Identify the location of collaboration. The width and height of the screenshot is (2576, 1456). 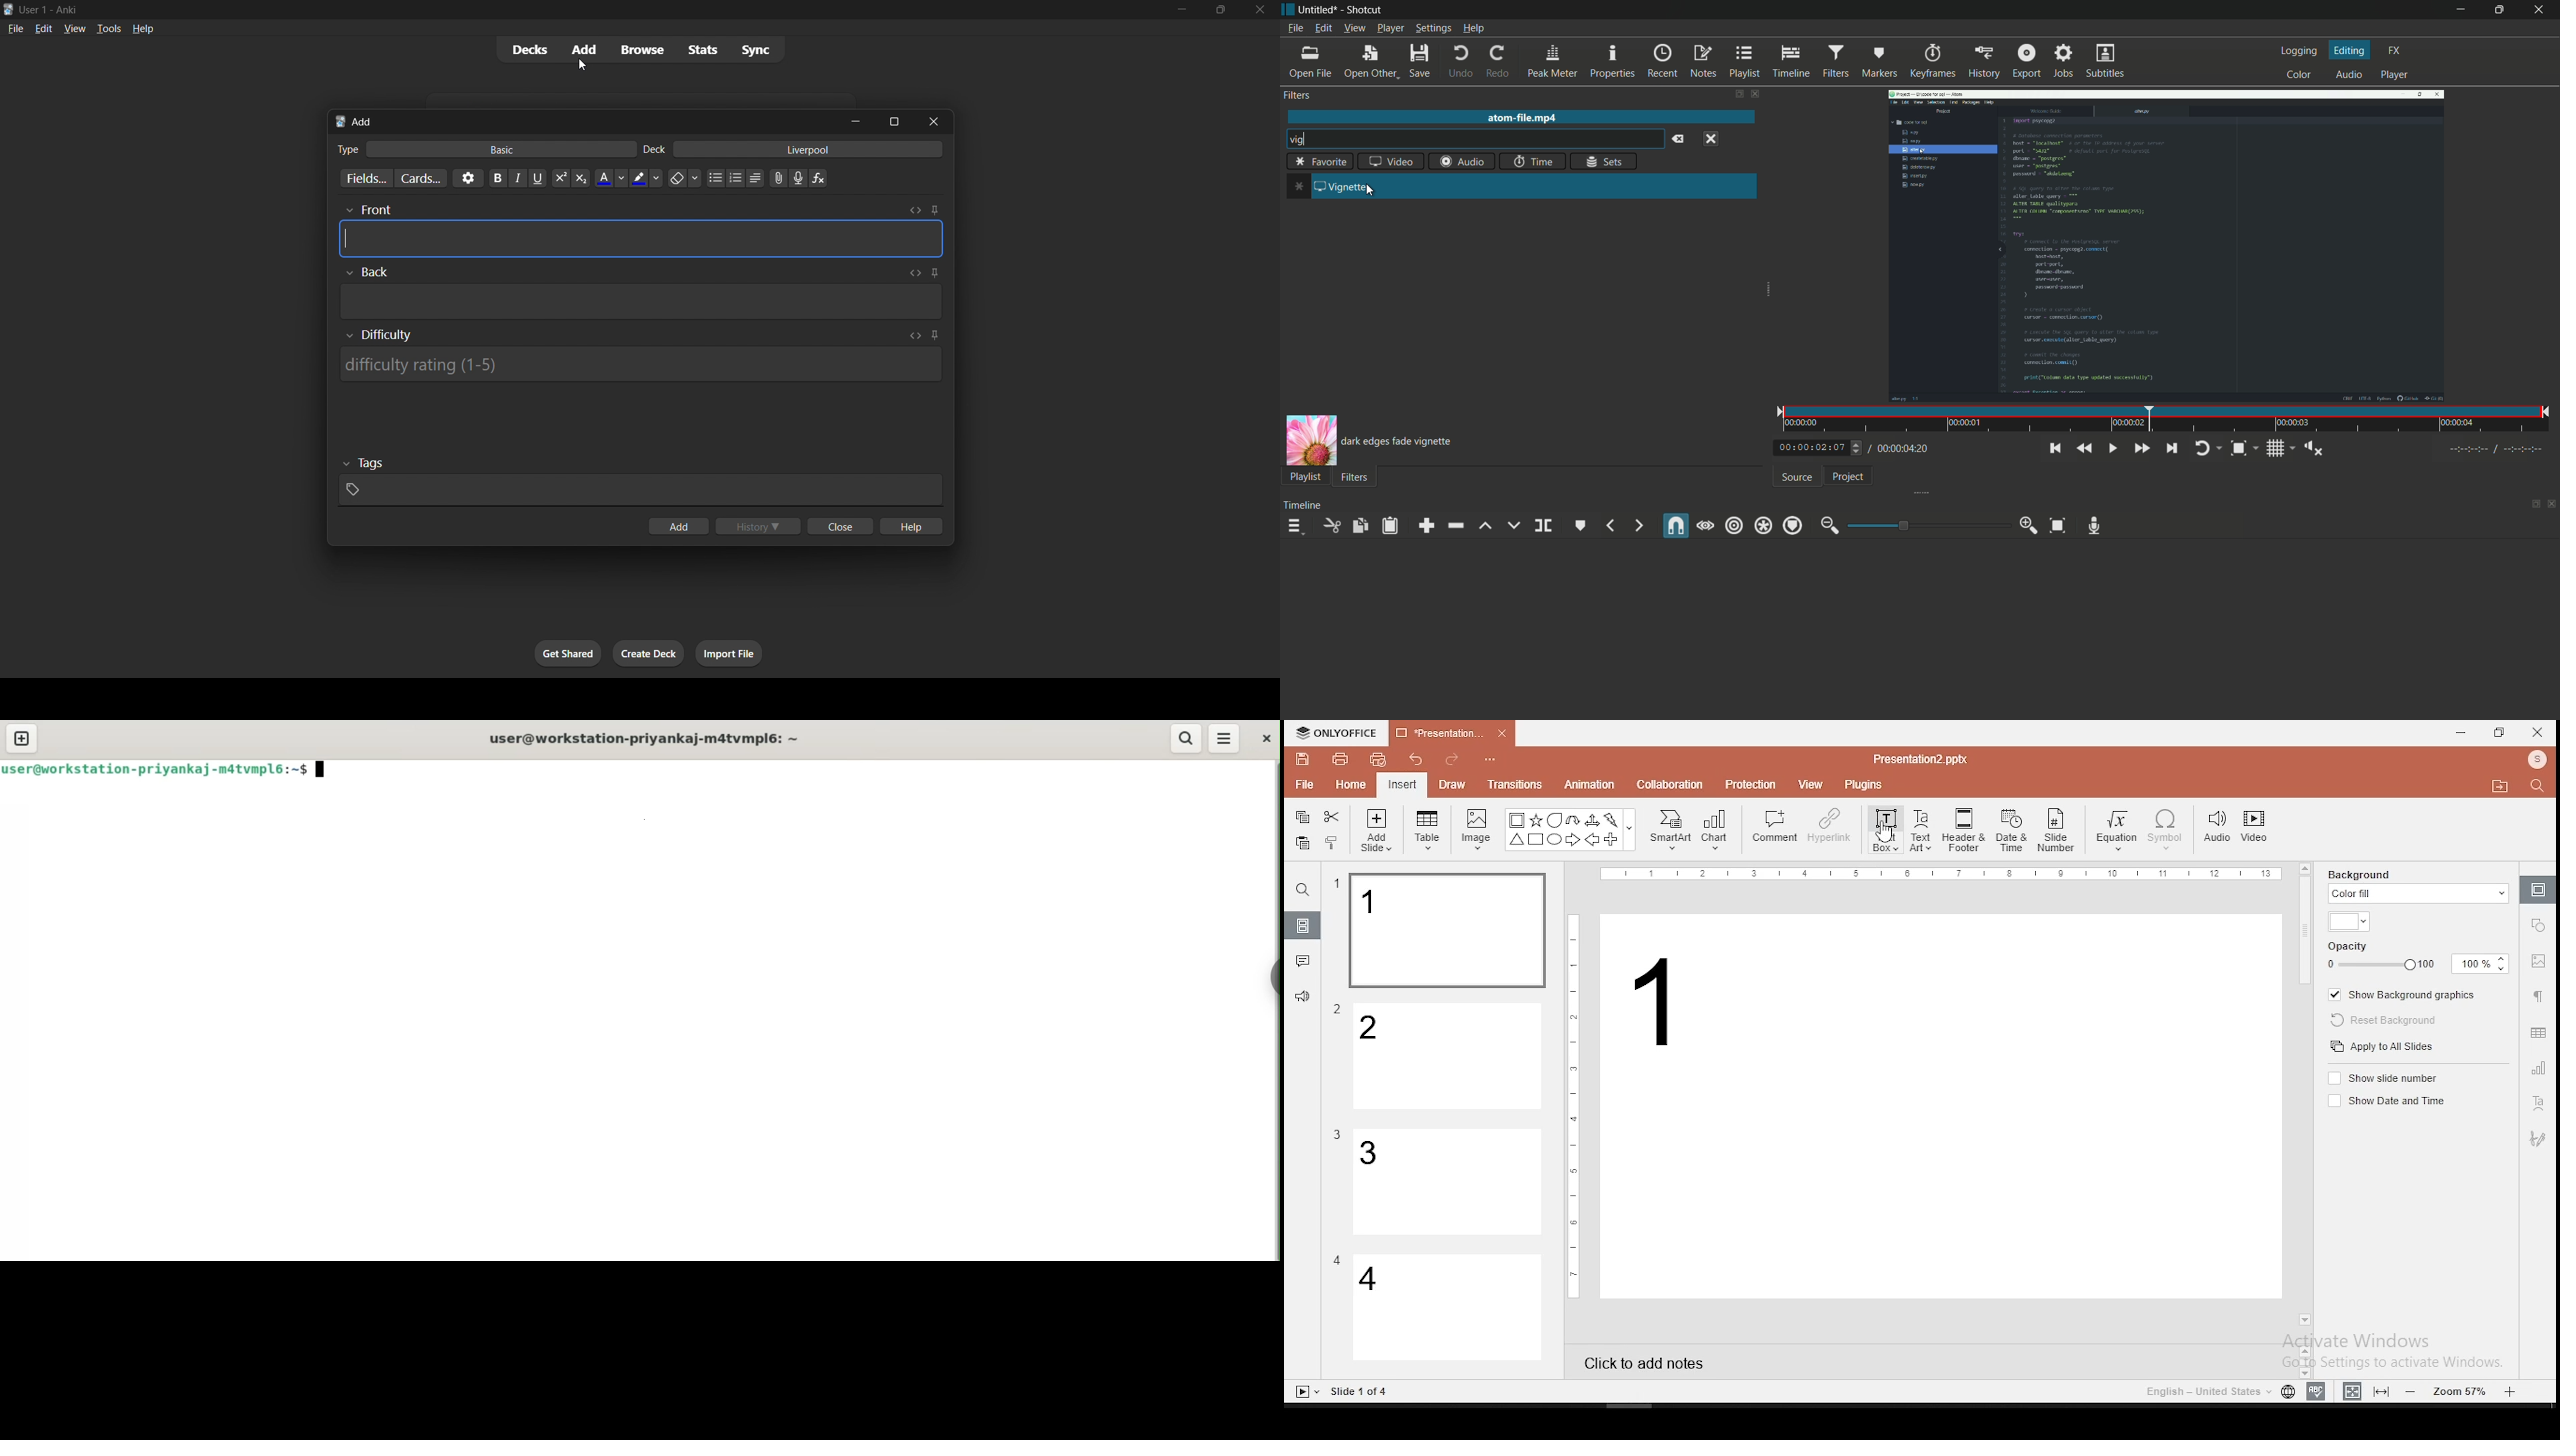
(1672, 783).